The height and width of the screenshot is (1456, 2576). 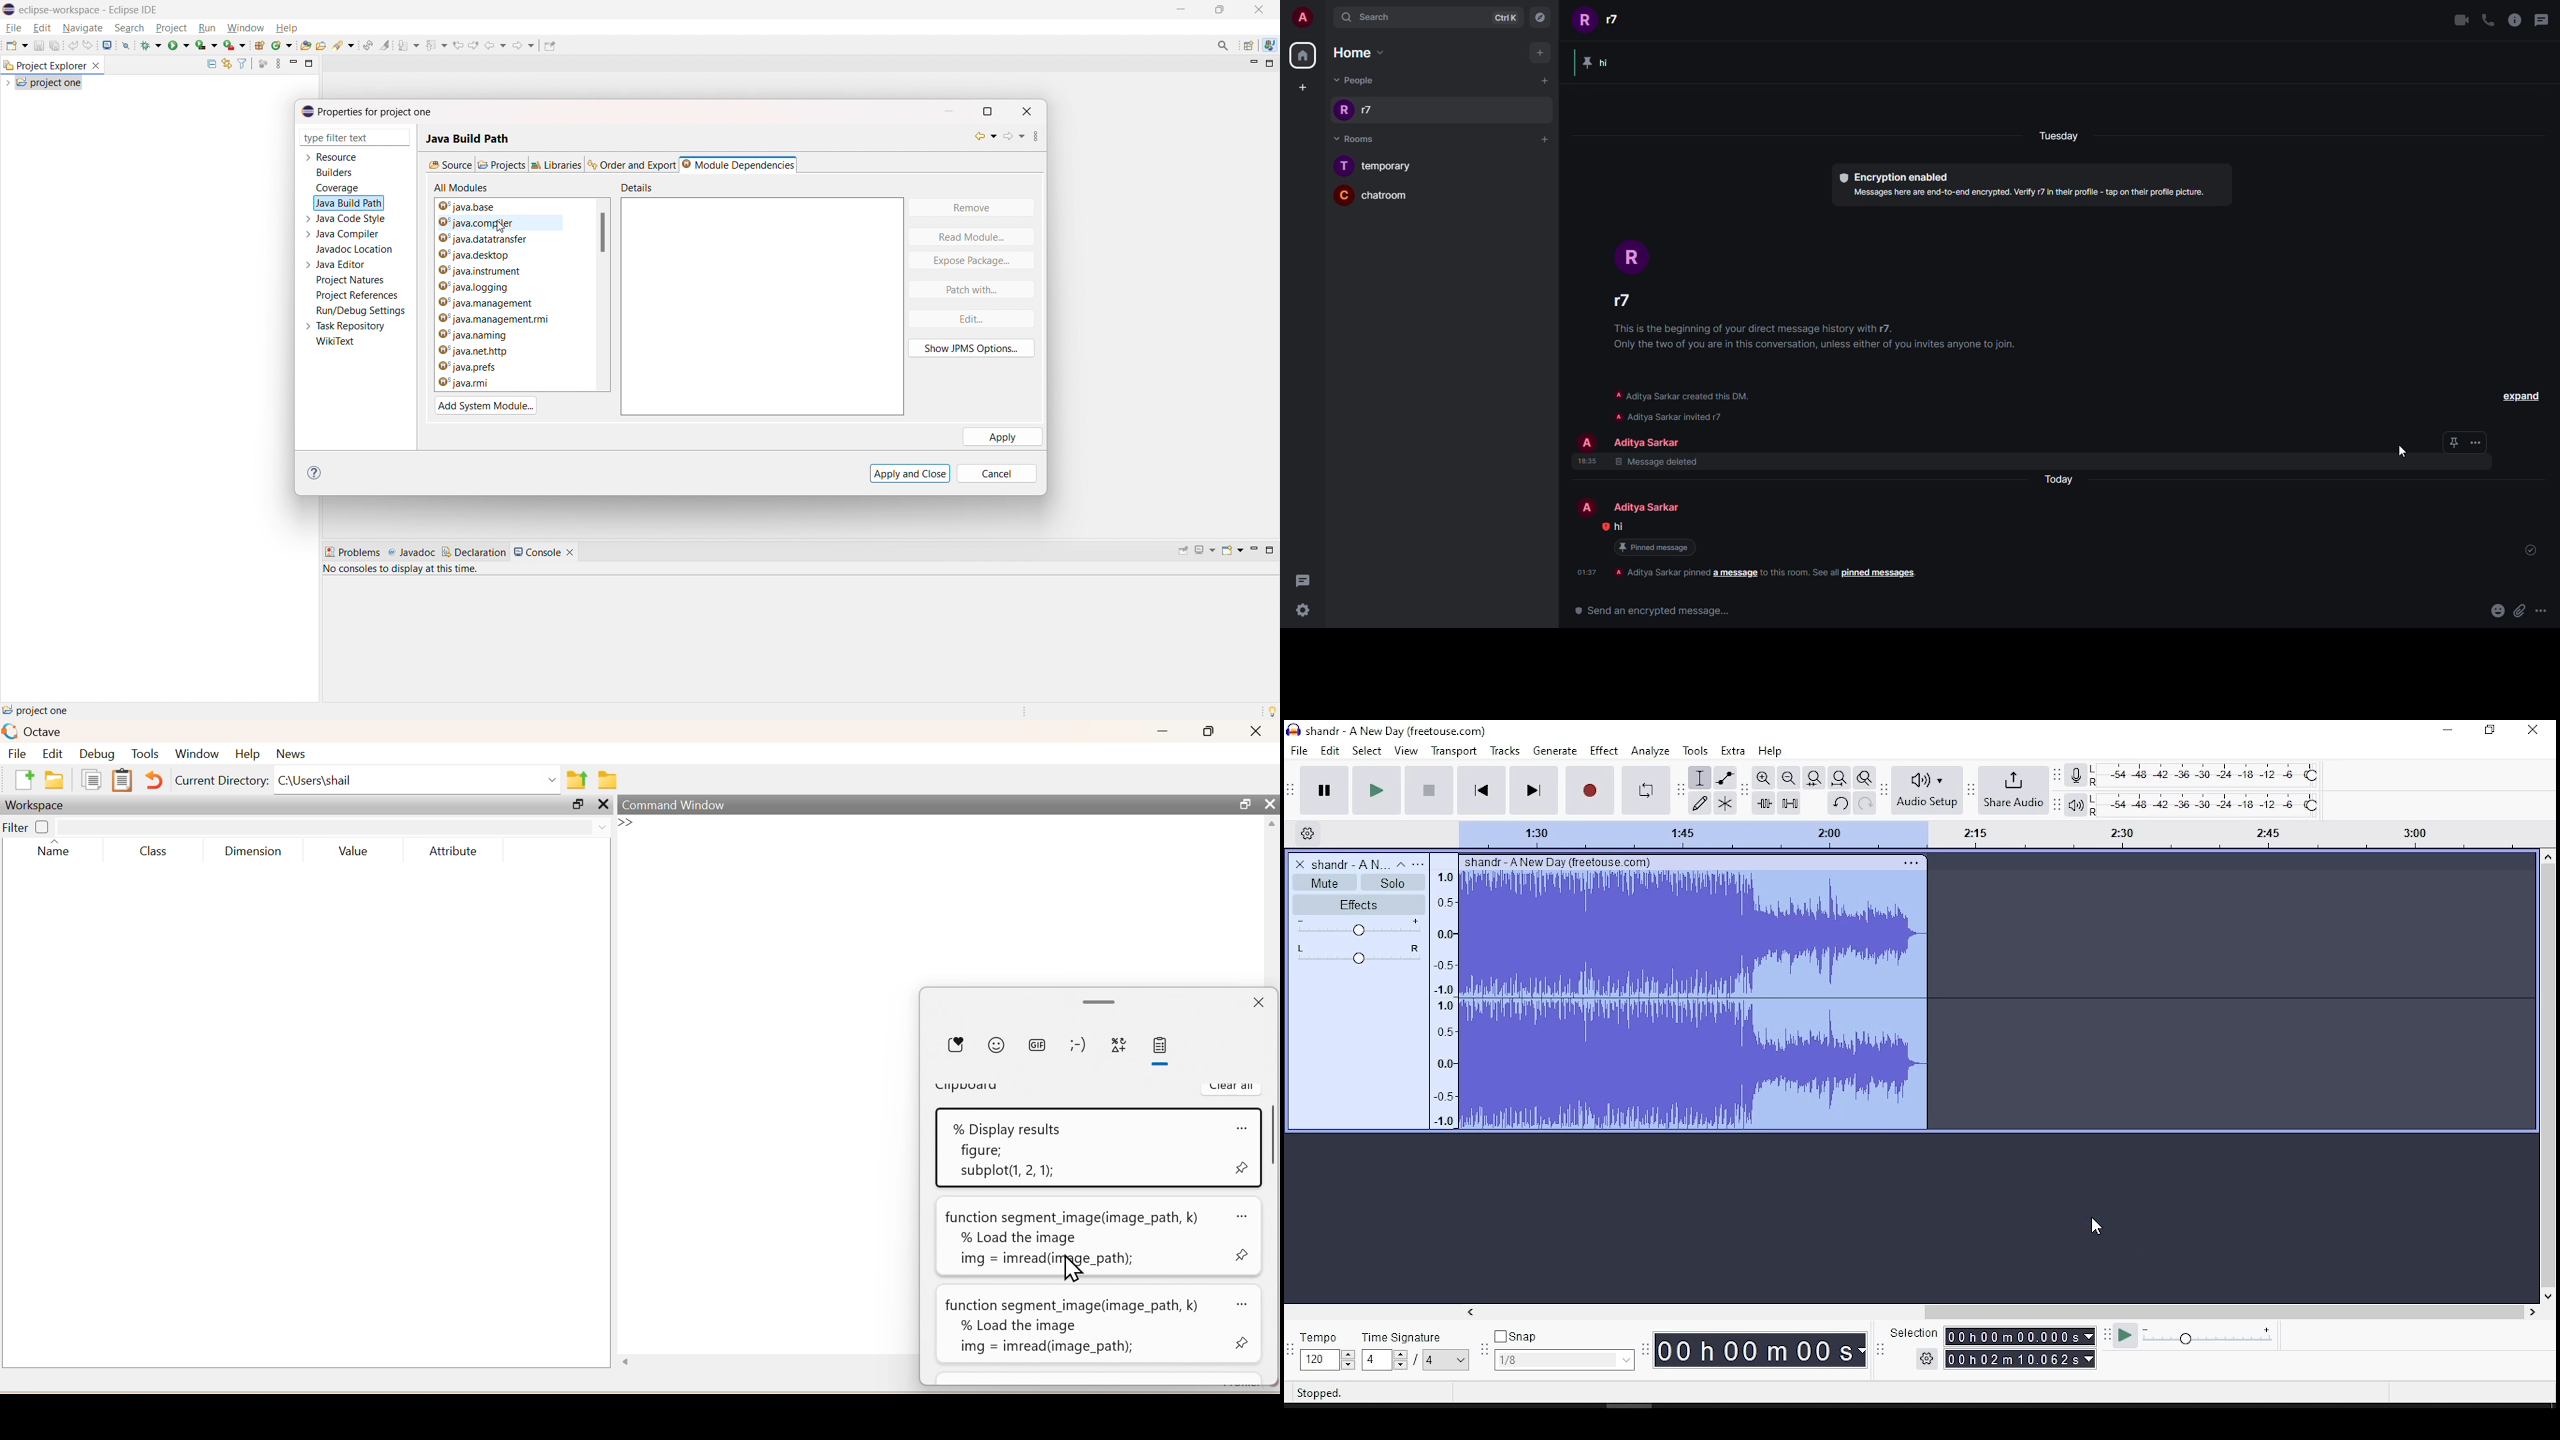 I want to click on time, so click(x=1587, y=572).